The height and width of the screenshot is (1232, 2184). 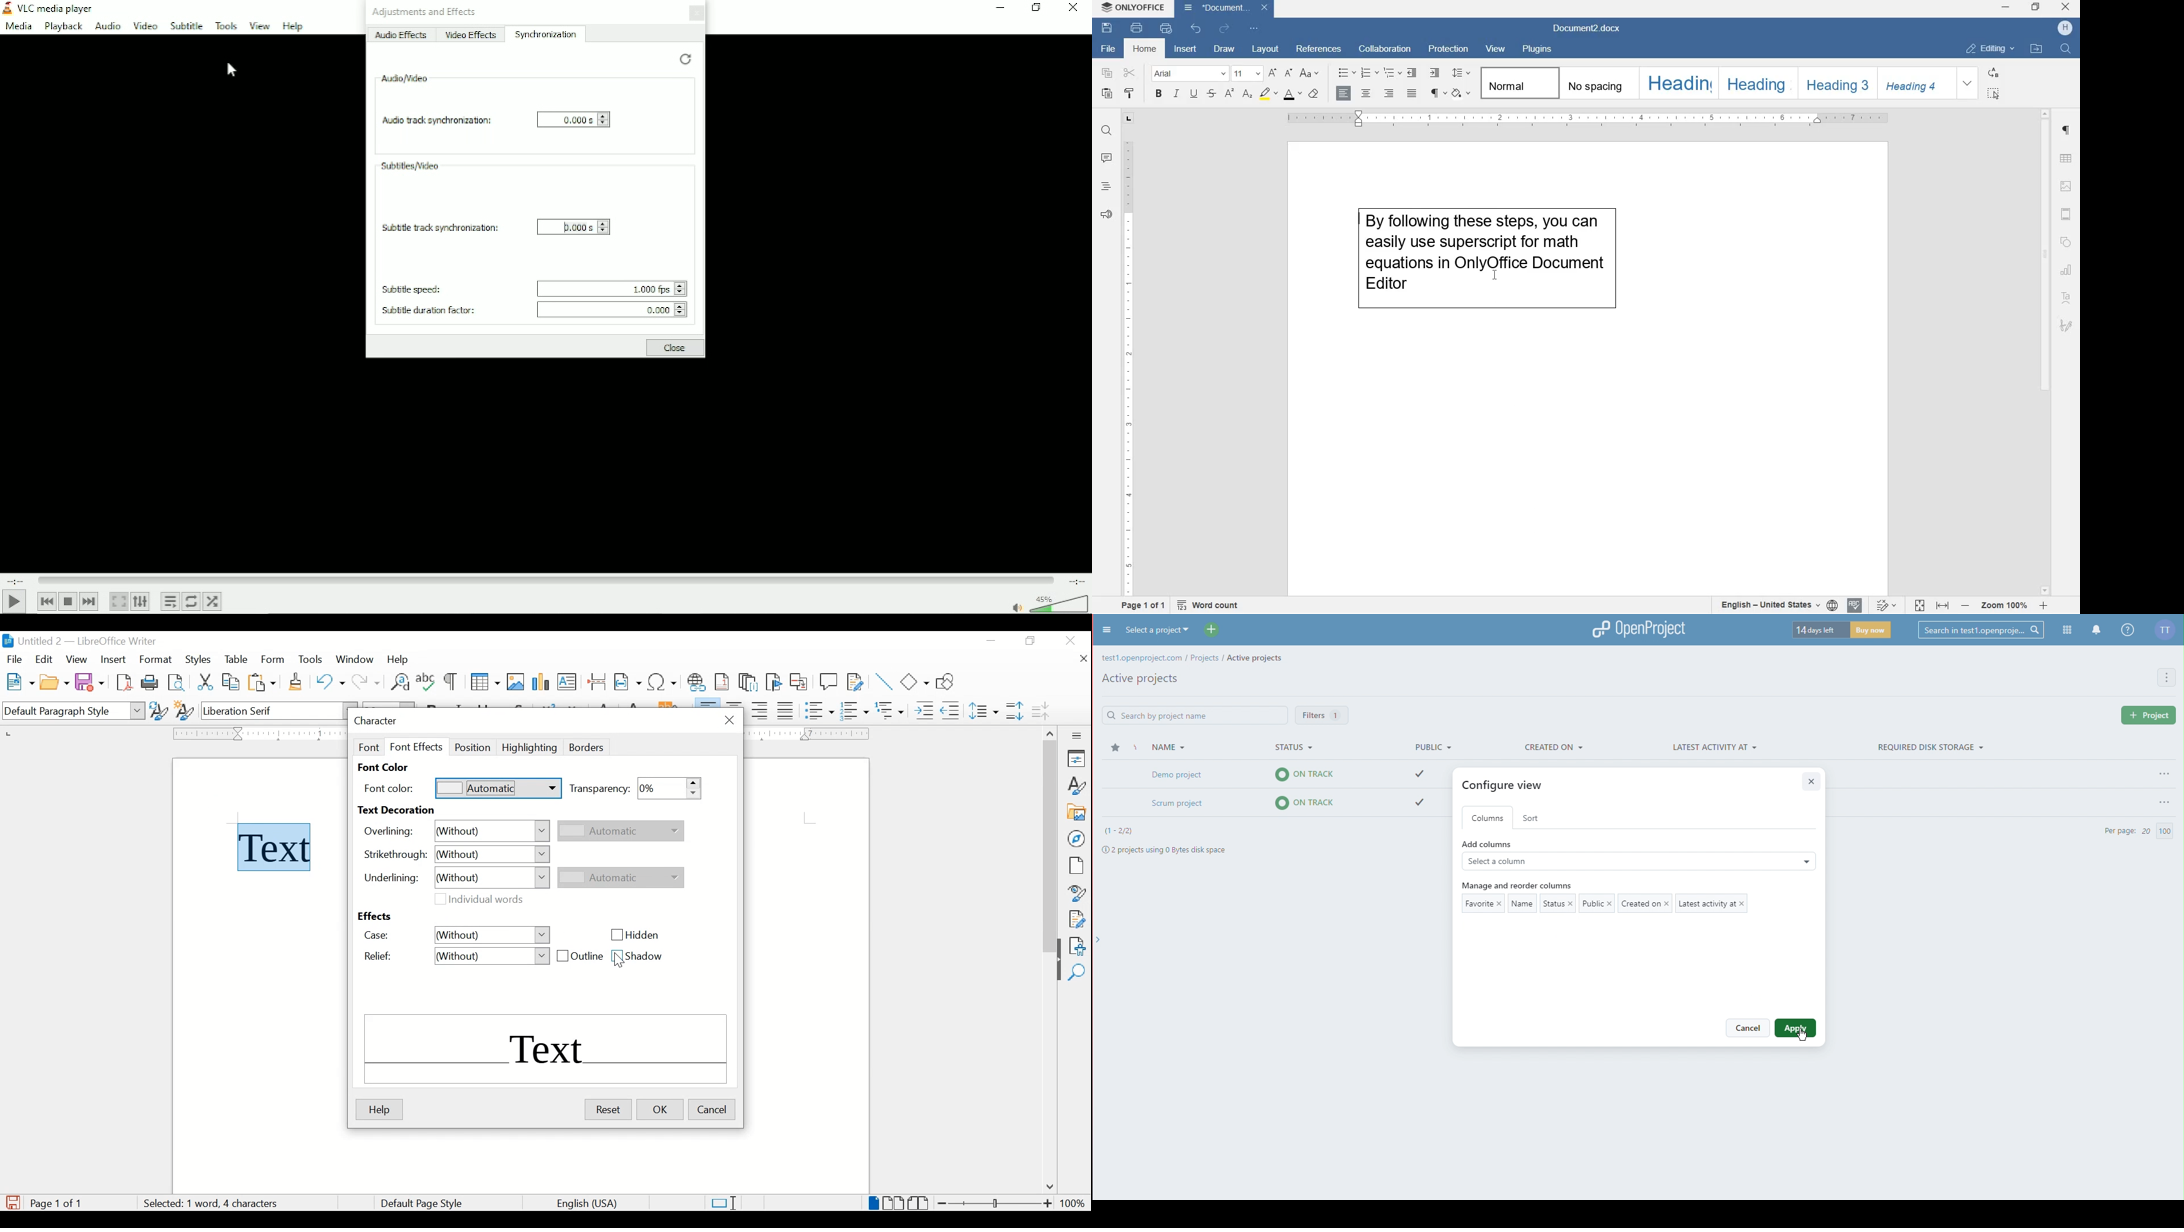 I want to click on show track changes functions, so click(x=856, y=681).